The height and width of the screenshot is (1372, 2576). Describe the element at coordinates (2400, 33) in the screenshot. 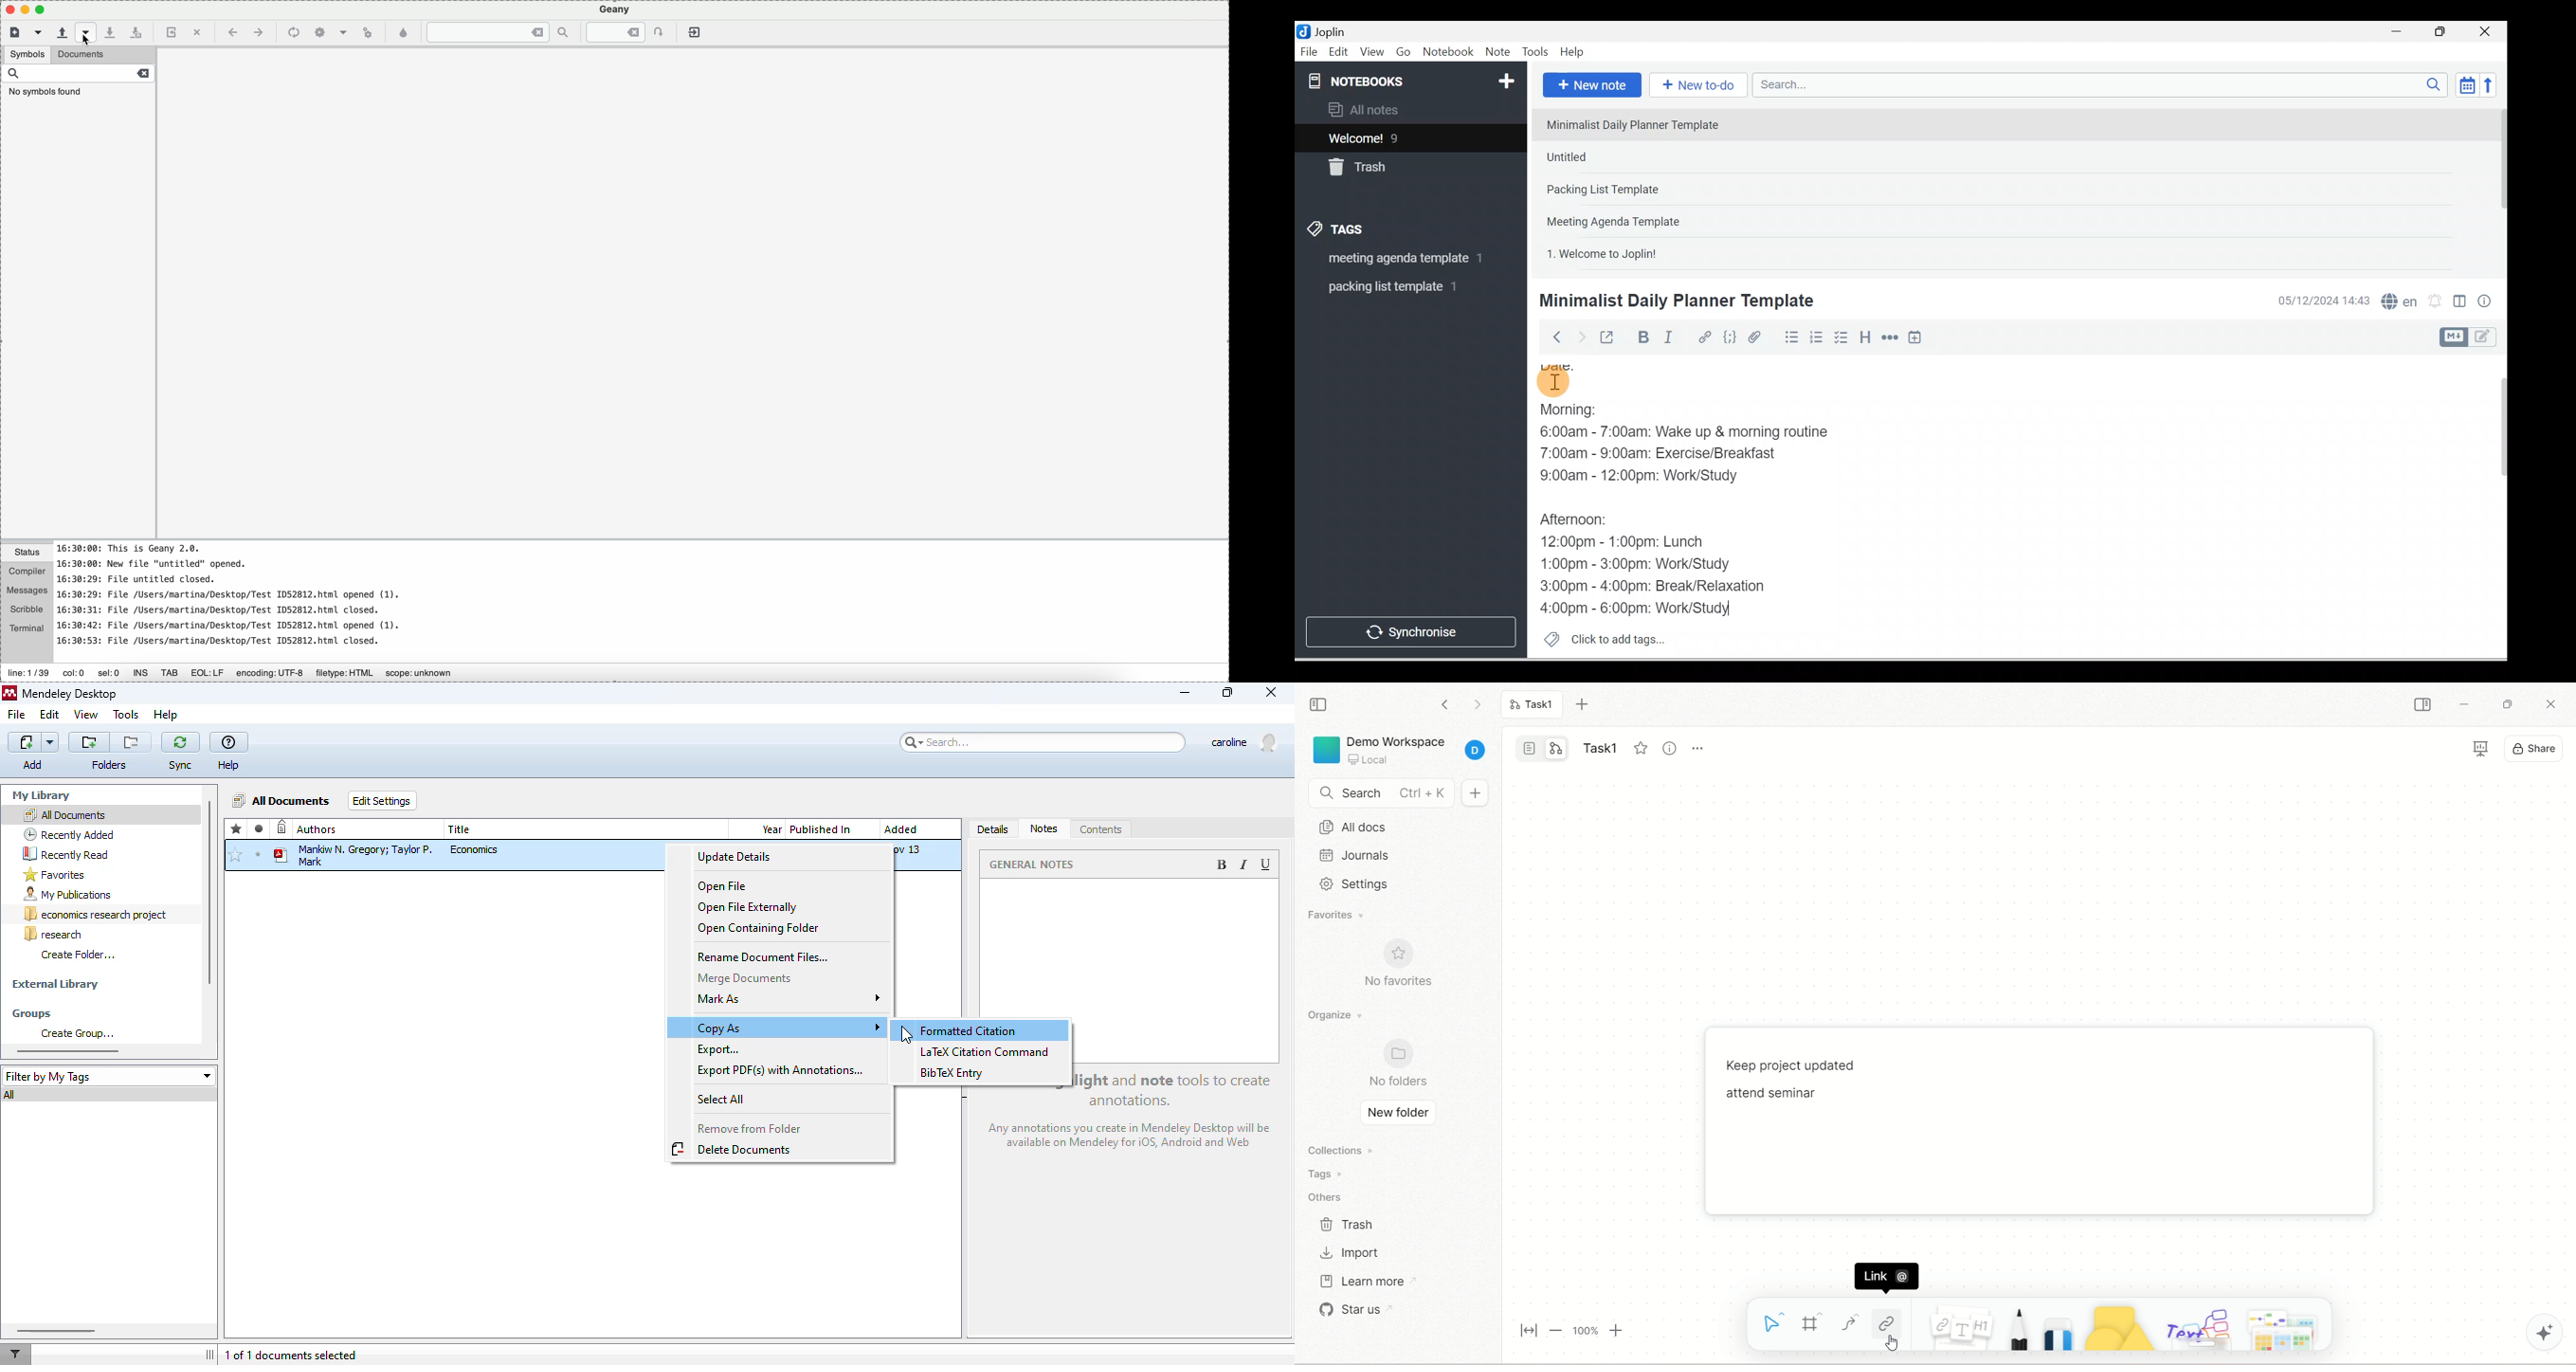

I see `Minimise` at that location.